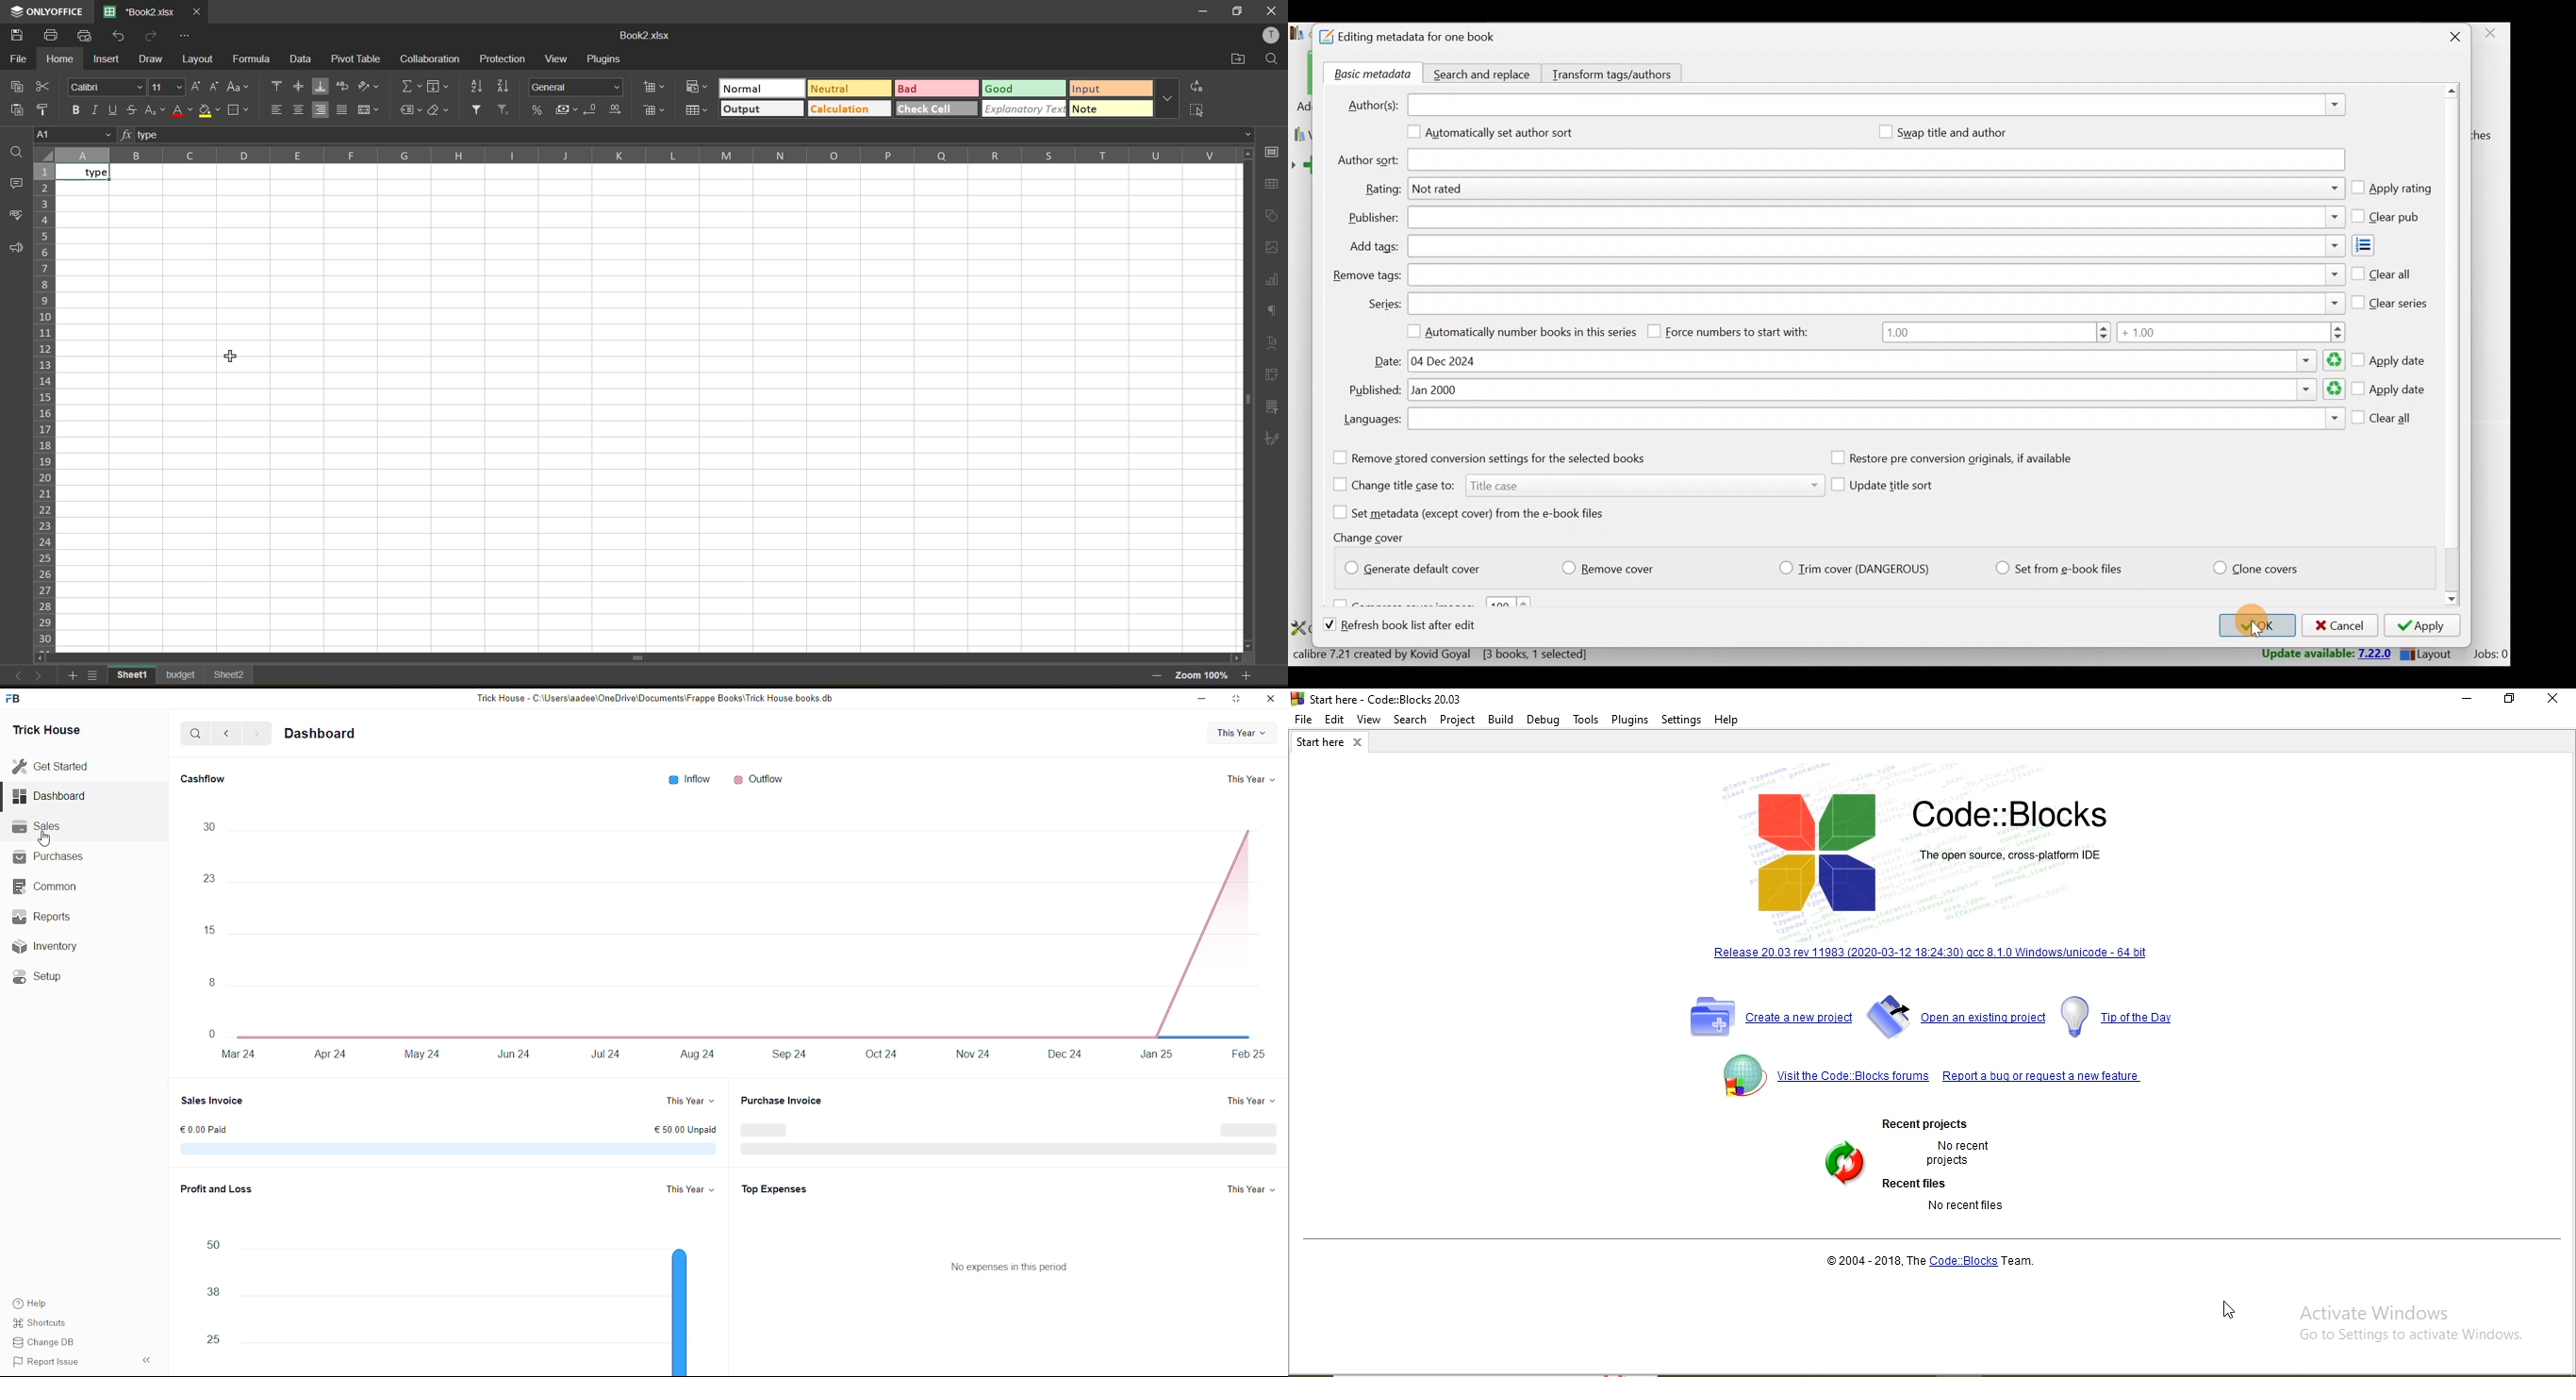  I want to click on Cashflow, so click(203, 778).